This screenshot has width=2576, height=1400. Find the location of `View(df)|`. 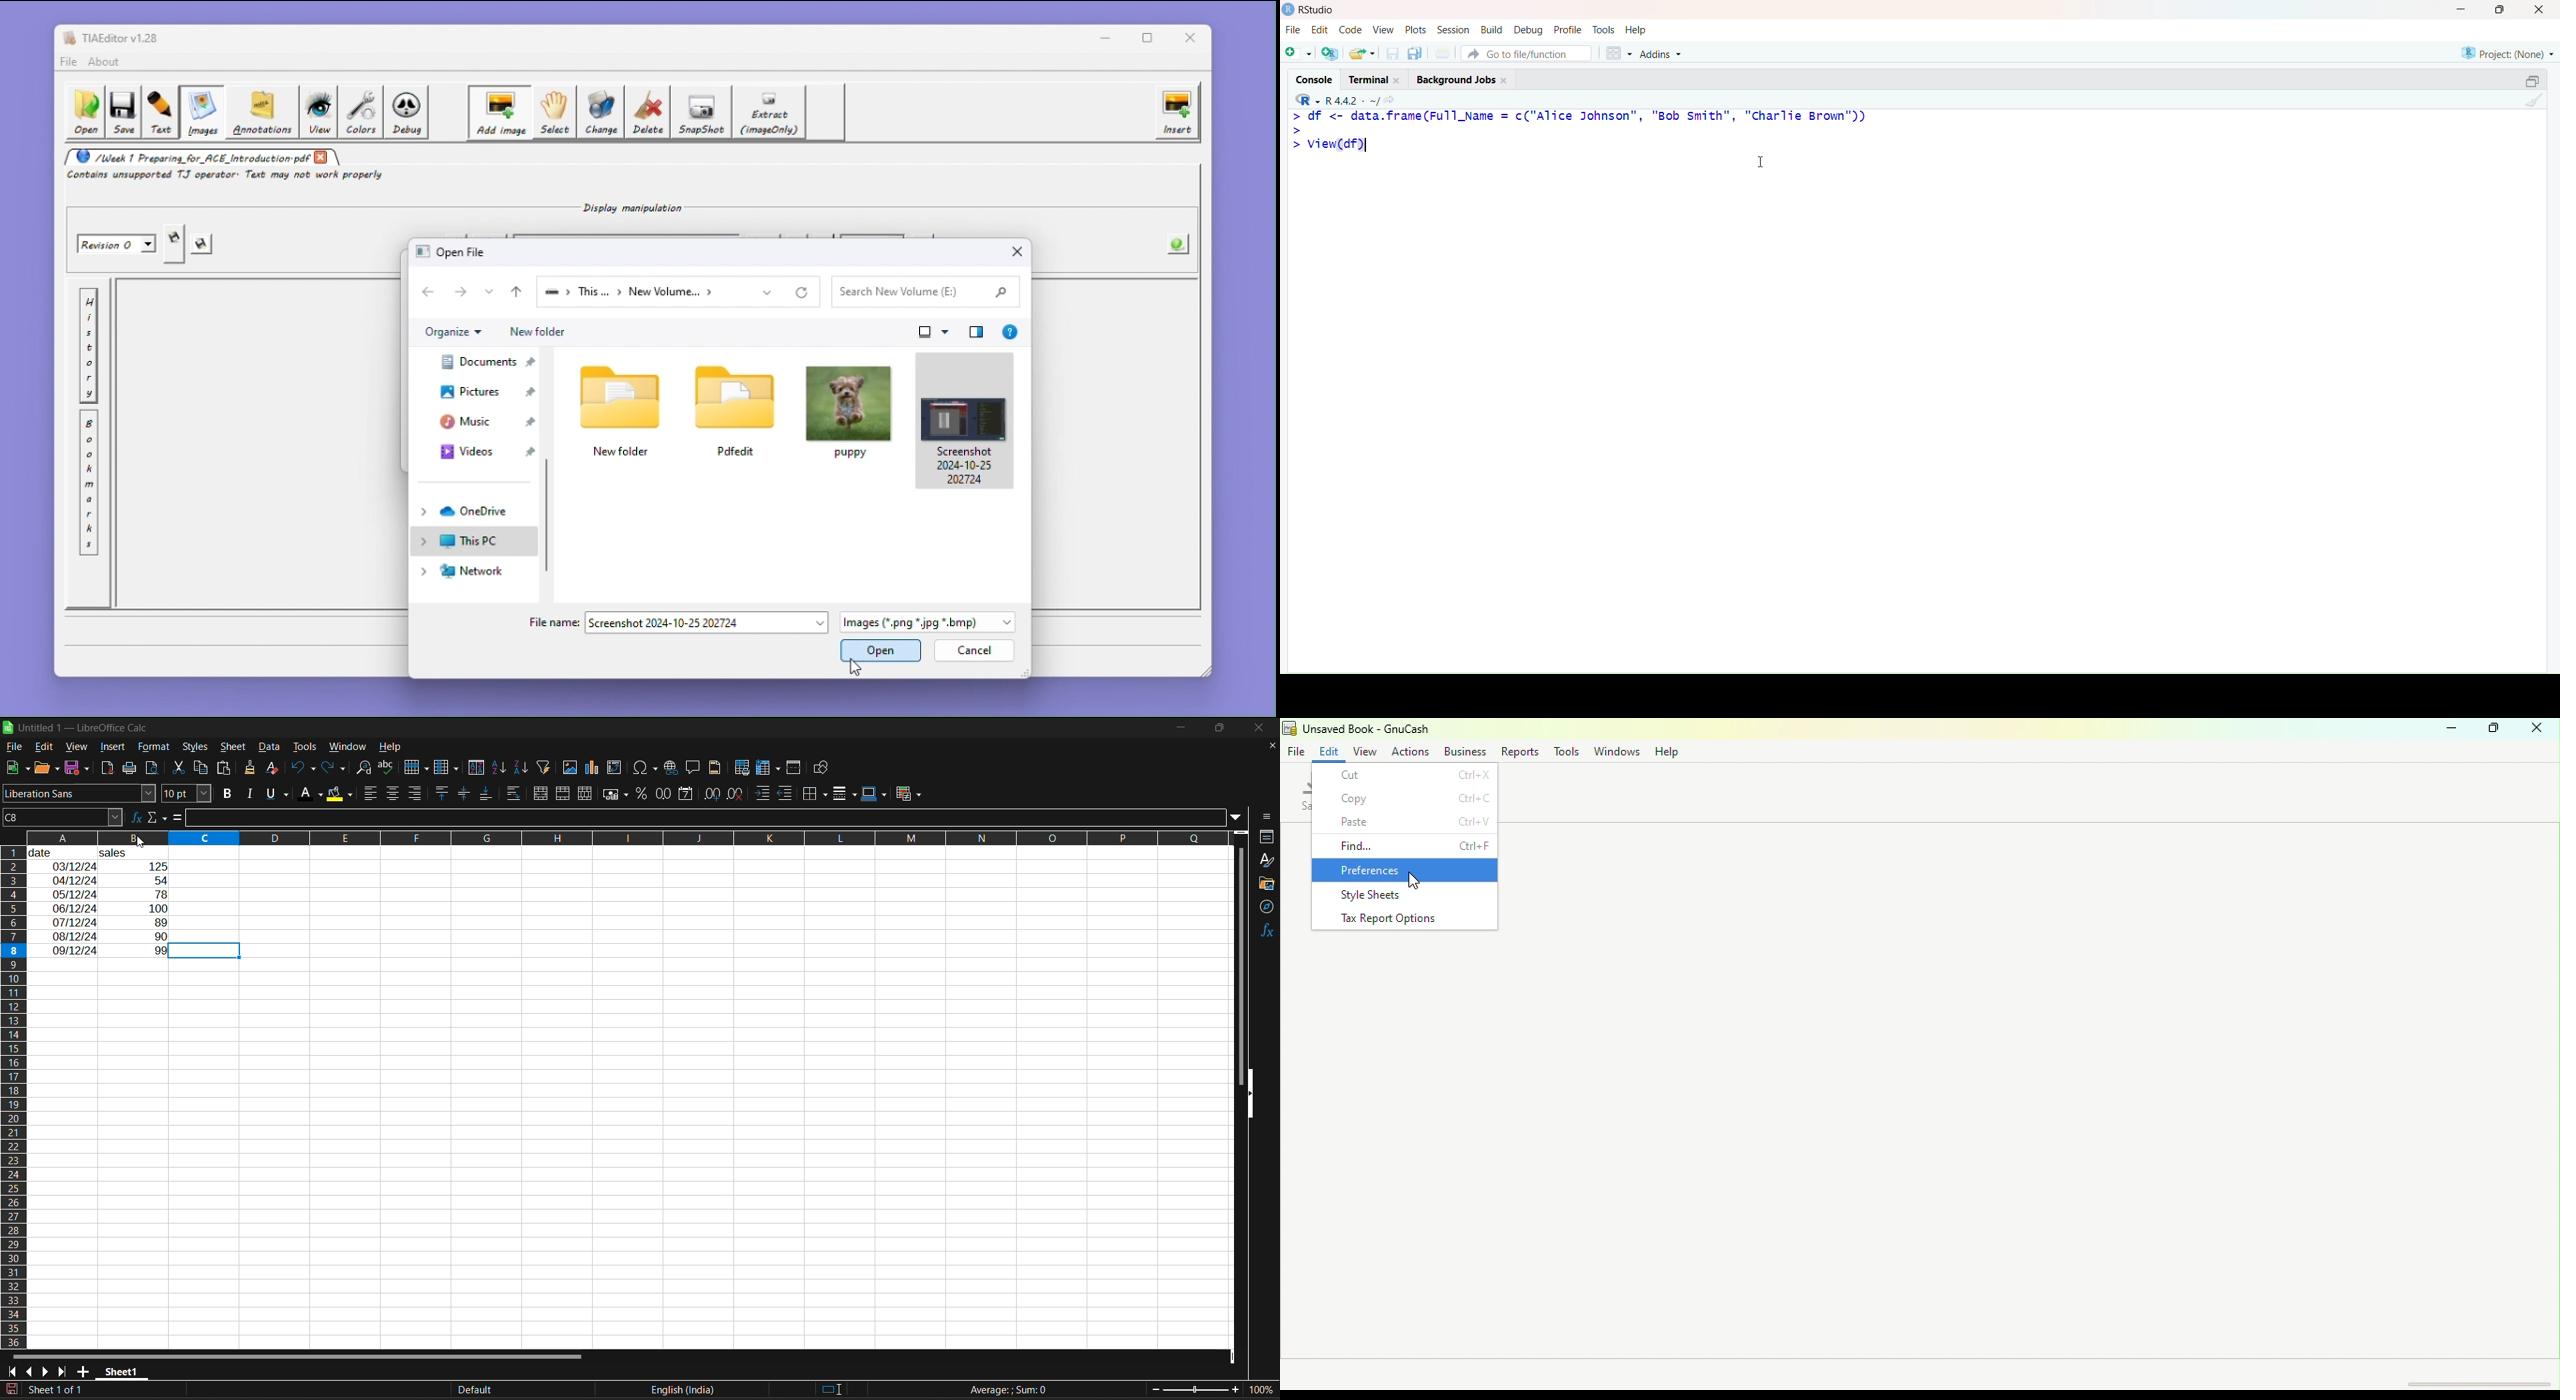

View(df)| is located at coordinates (1346, 146).